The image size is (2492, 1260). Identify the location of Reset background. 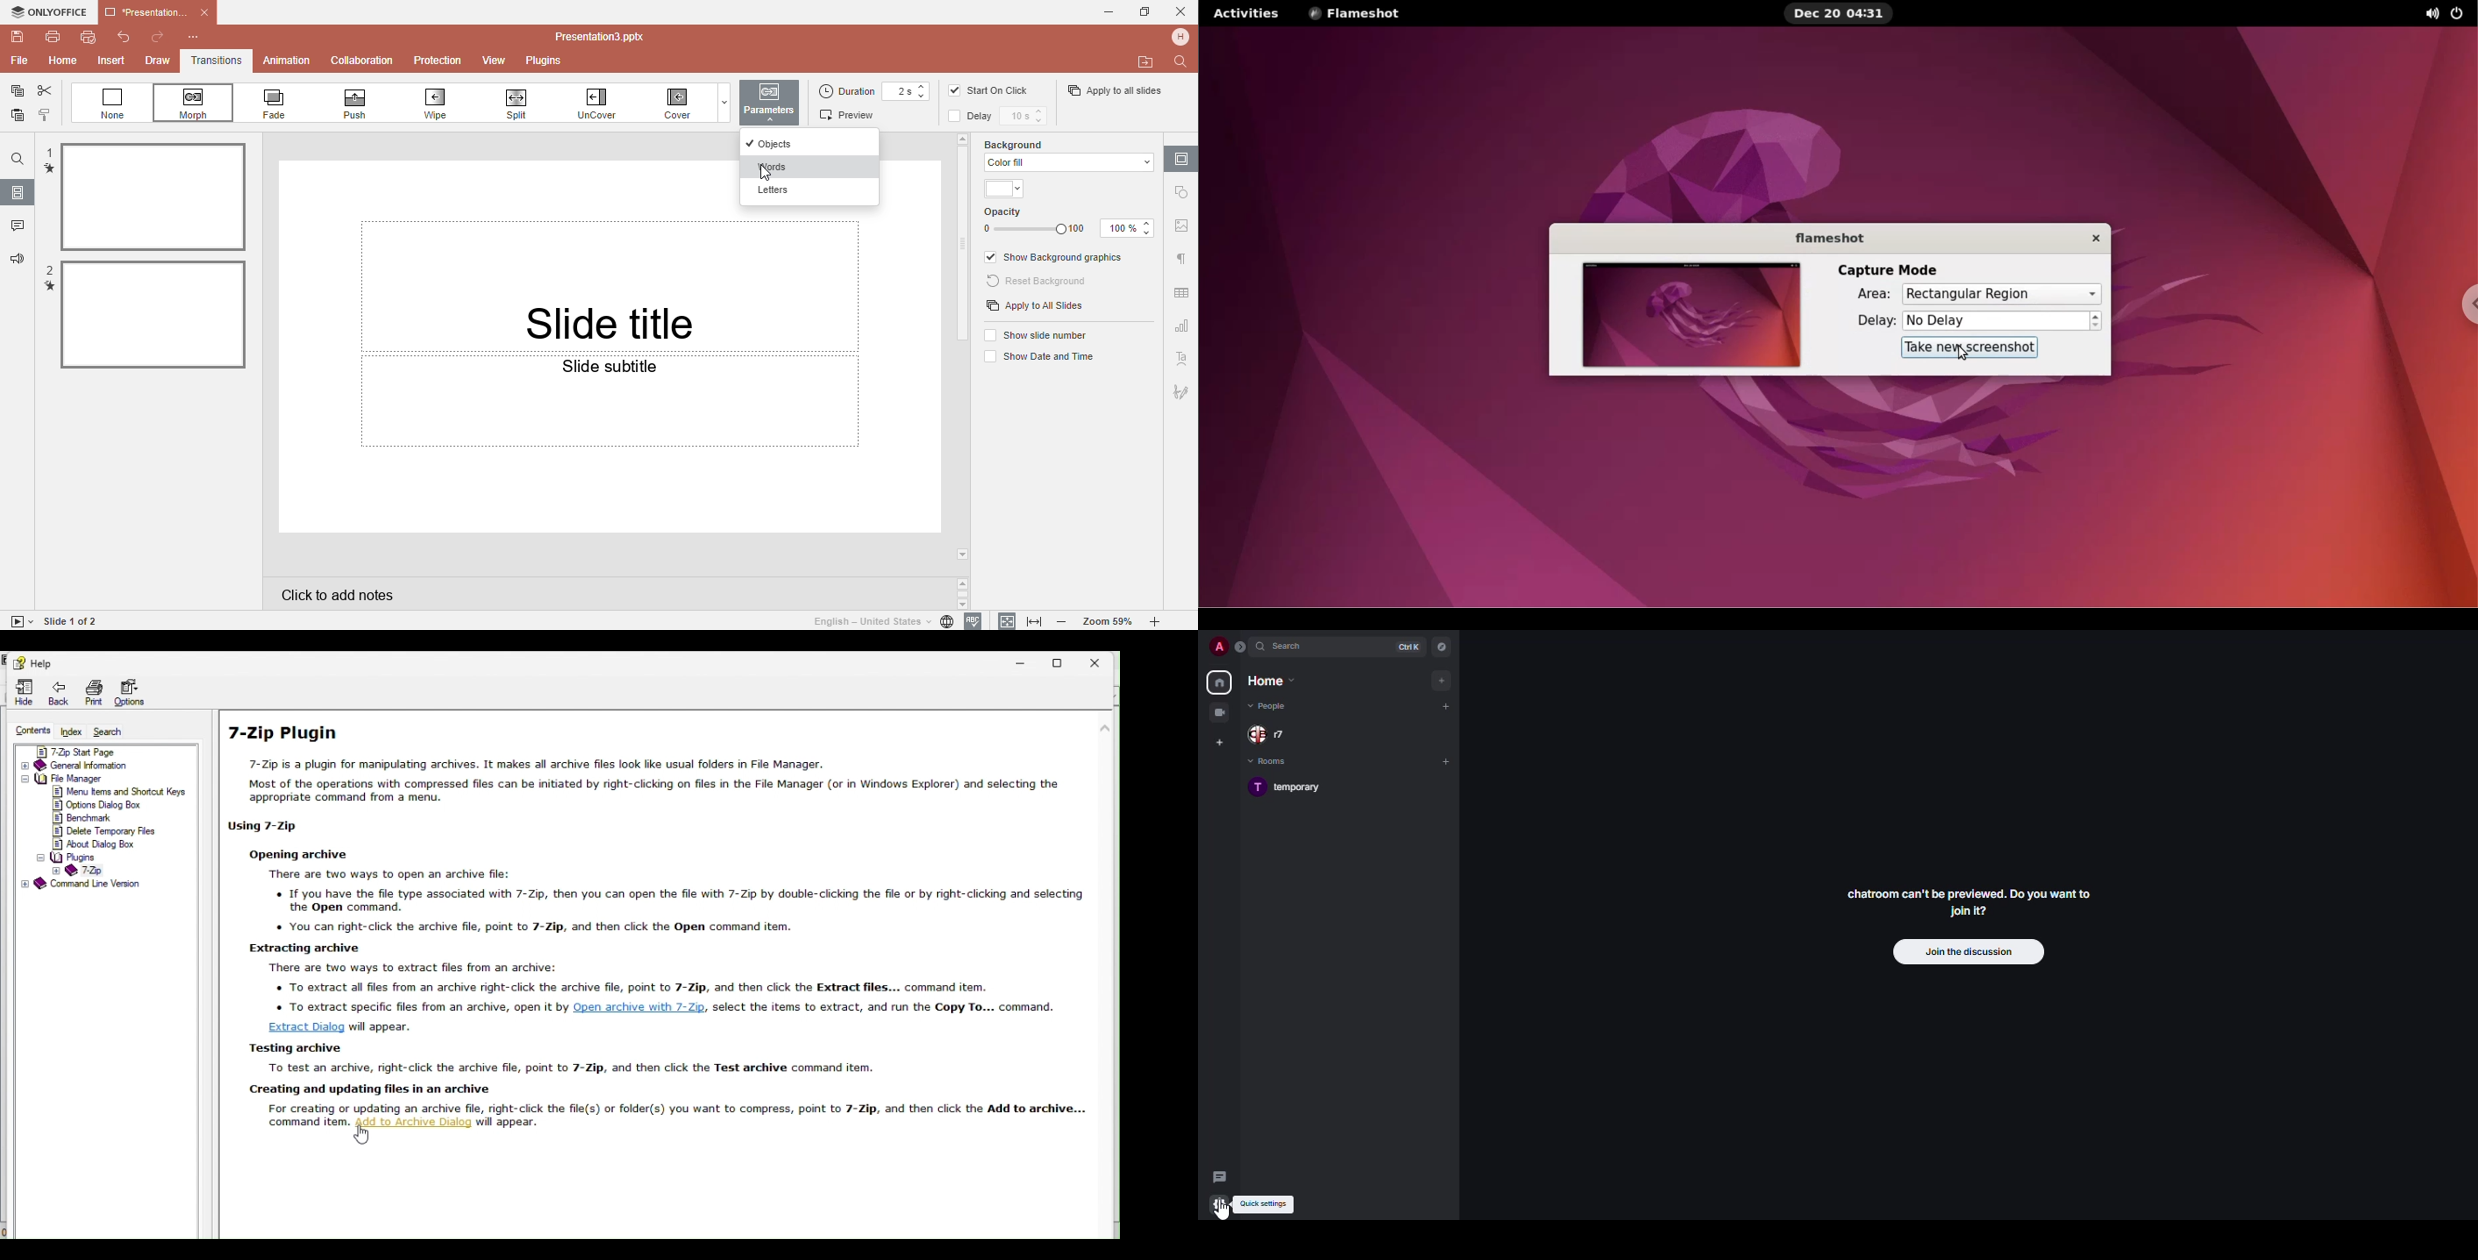
(1040, 282).